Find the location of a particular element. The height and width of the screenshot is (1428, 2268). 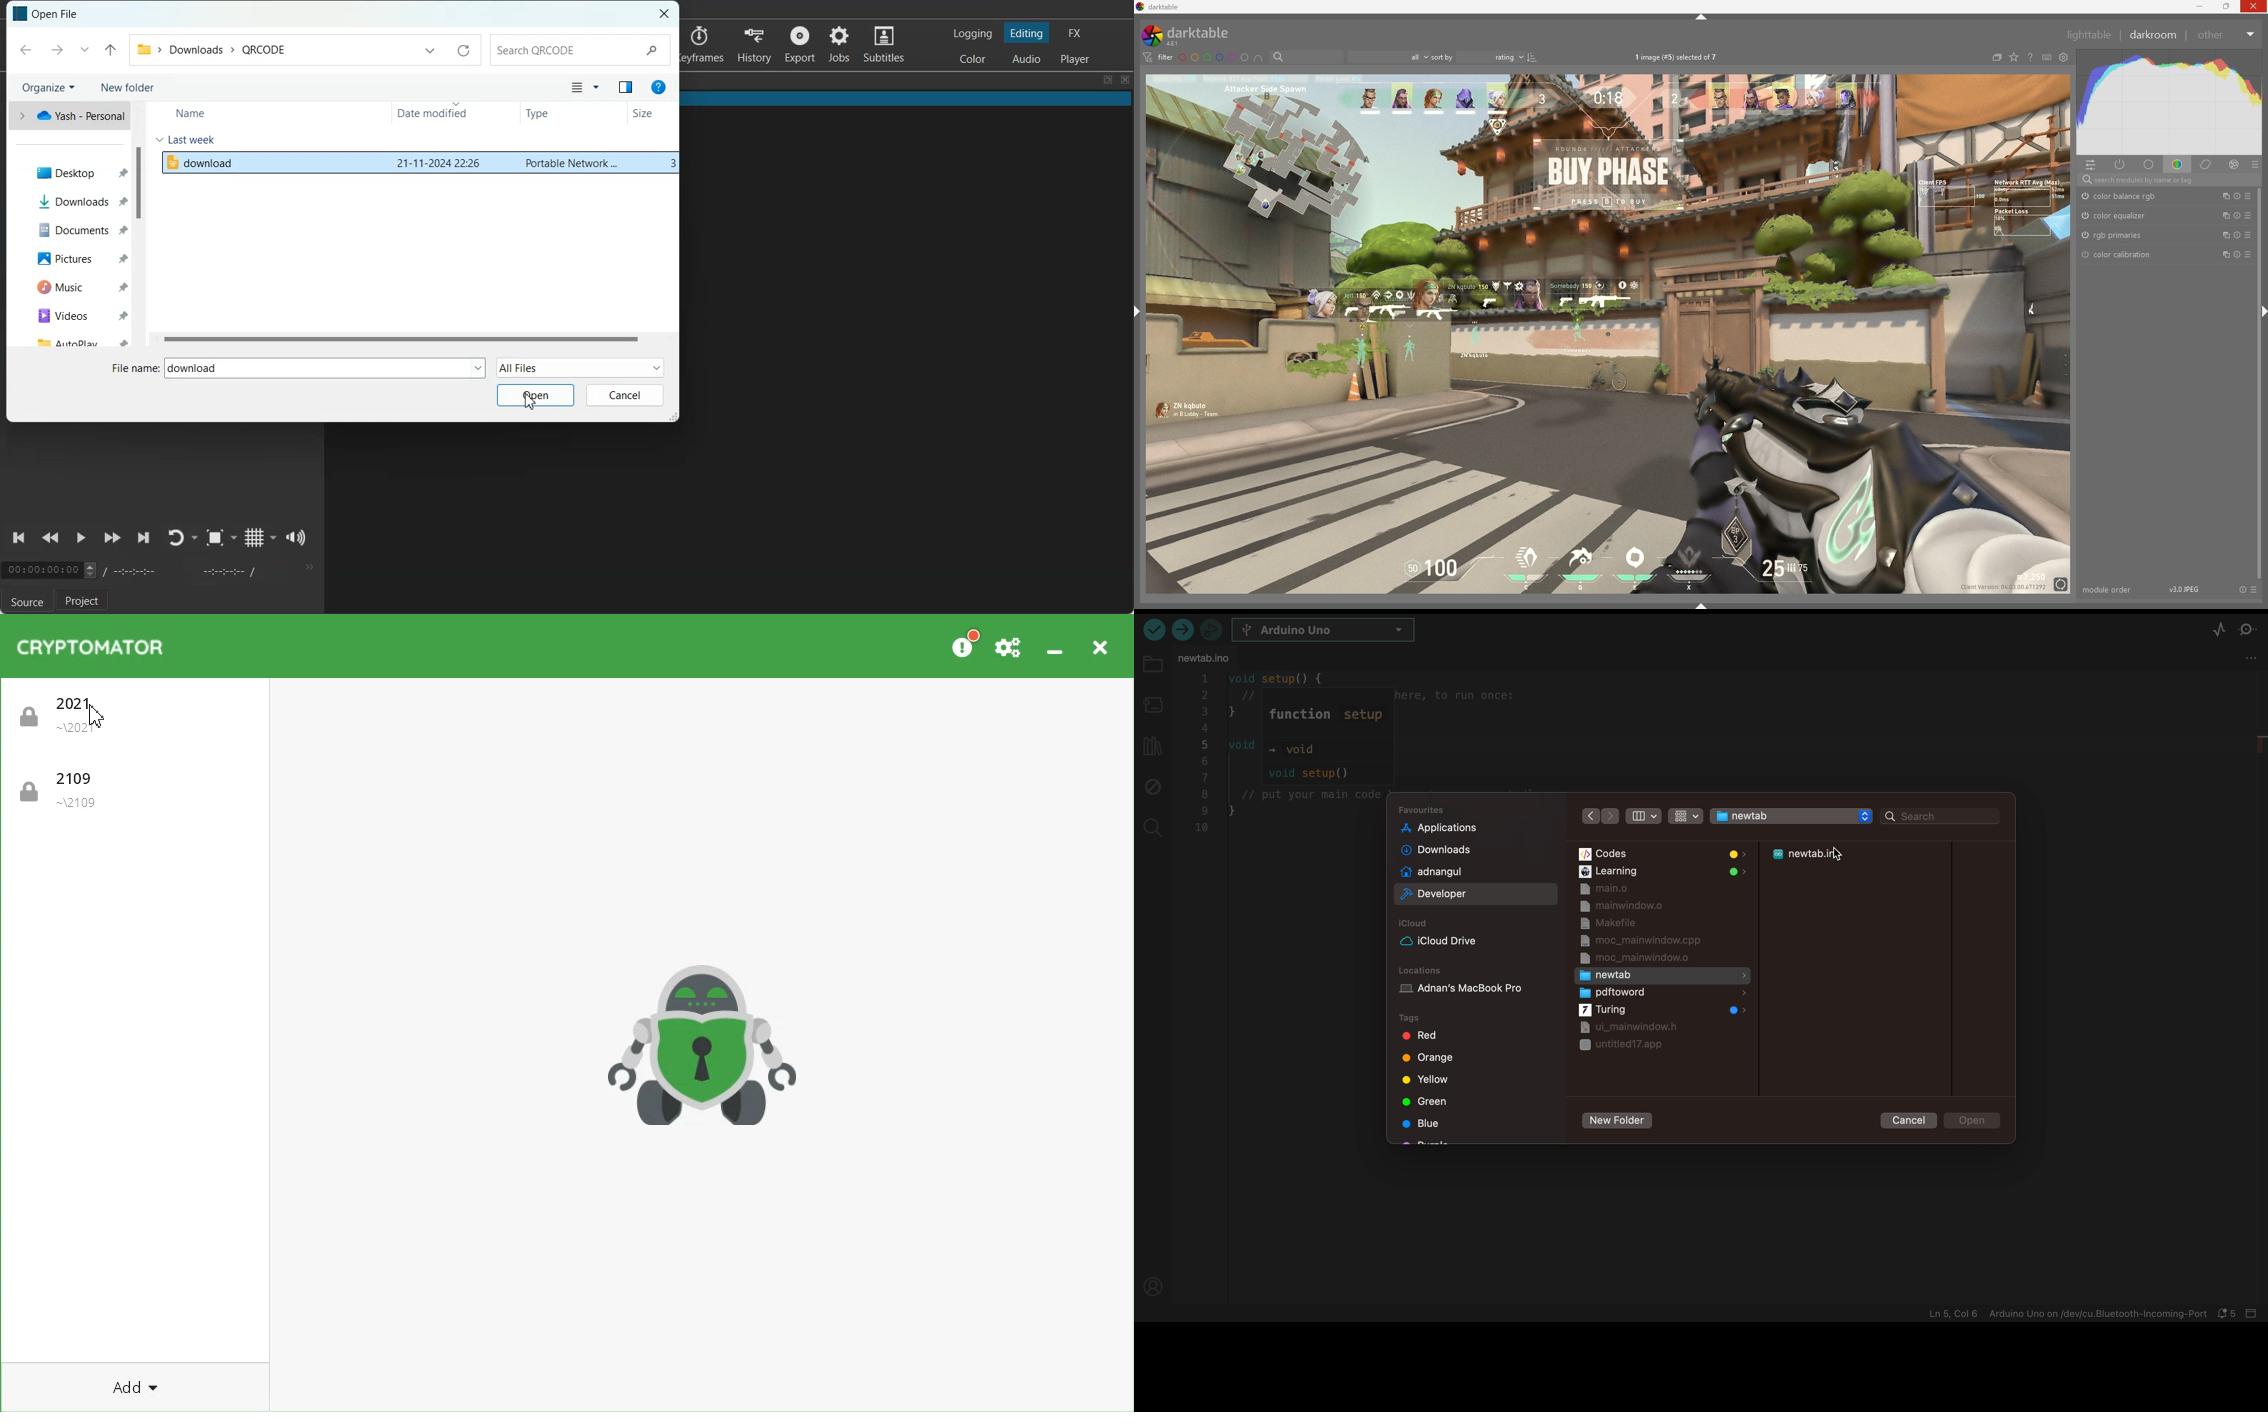

Vertical Scroll bar is located at coordinates (140, 182).